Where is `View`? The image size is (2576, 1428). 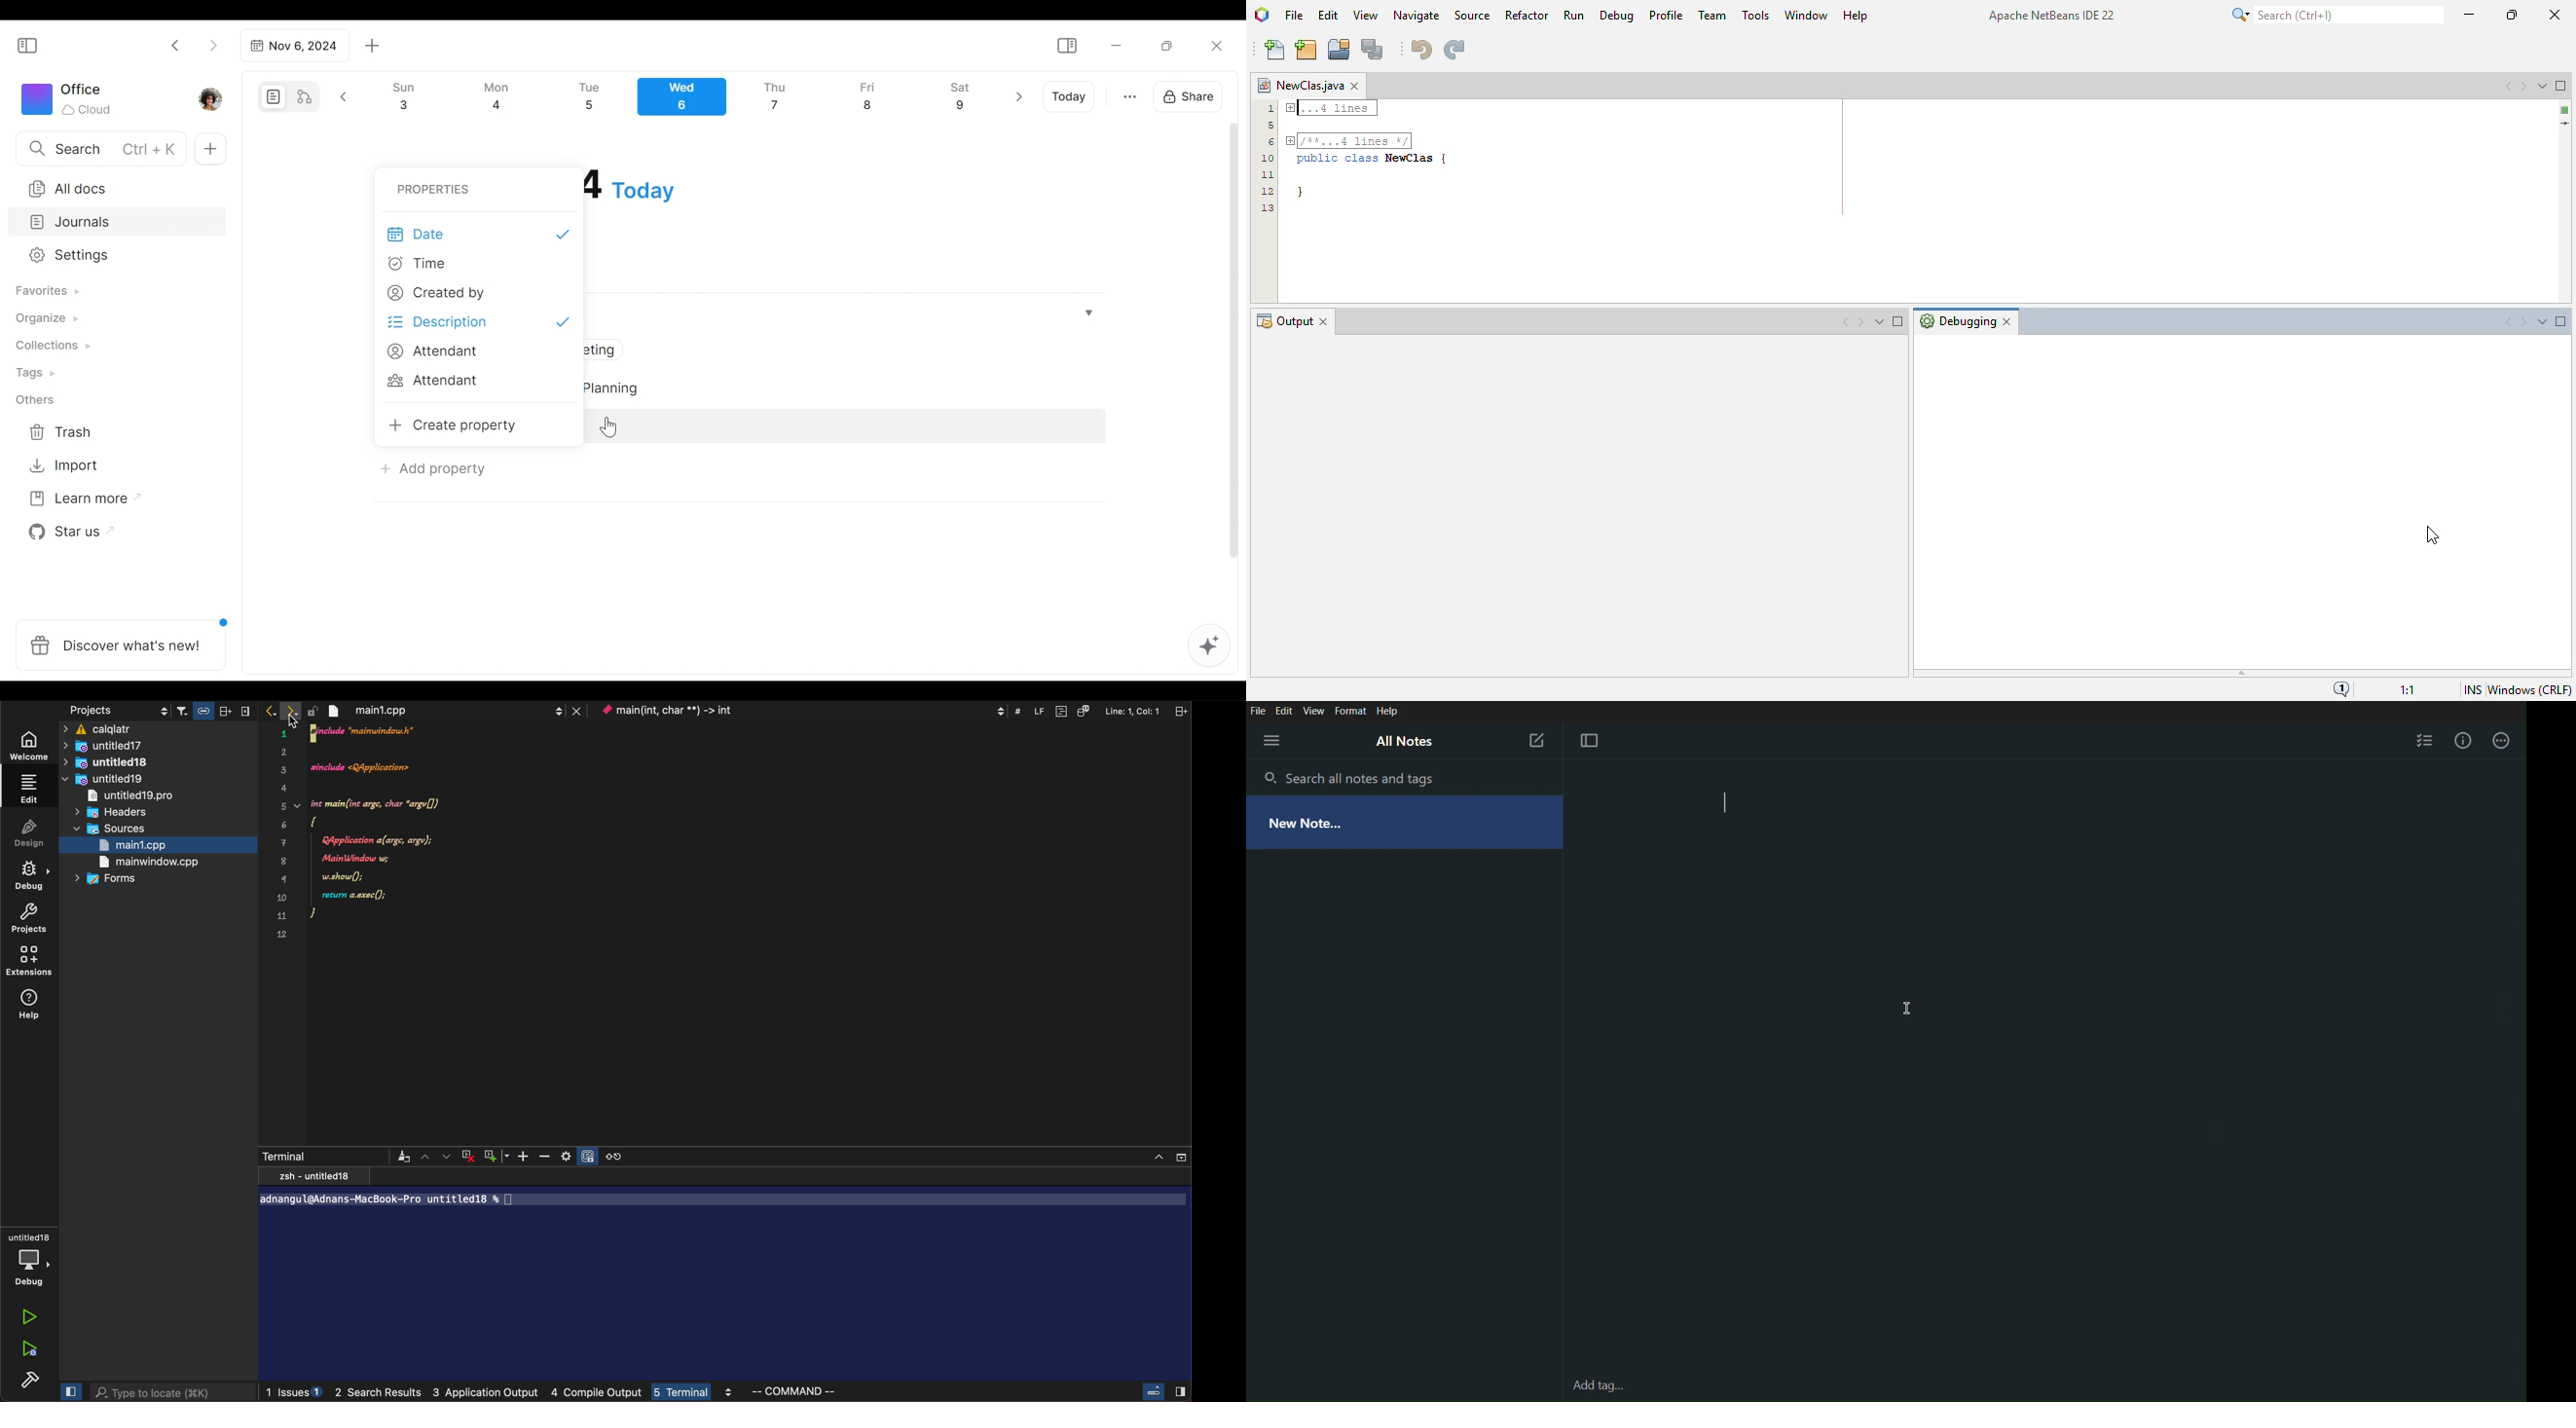
View is located at coordinates (1315, 711).